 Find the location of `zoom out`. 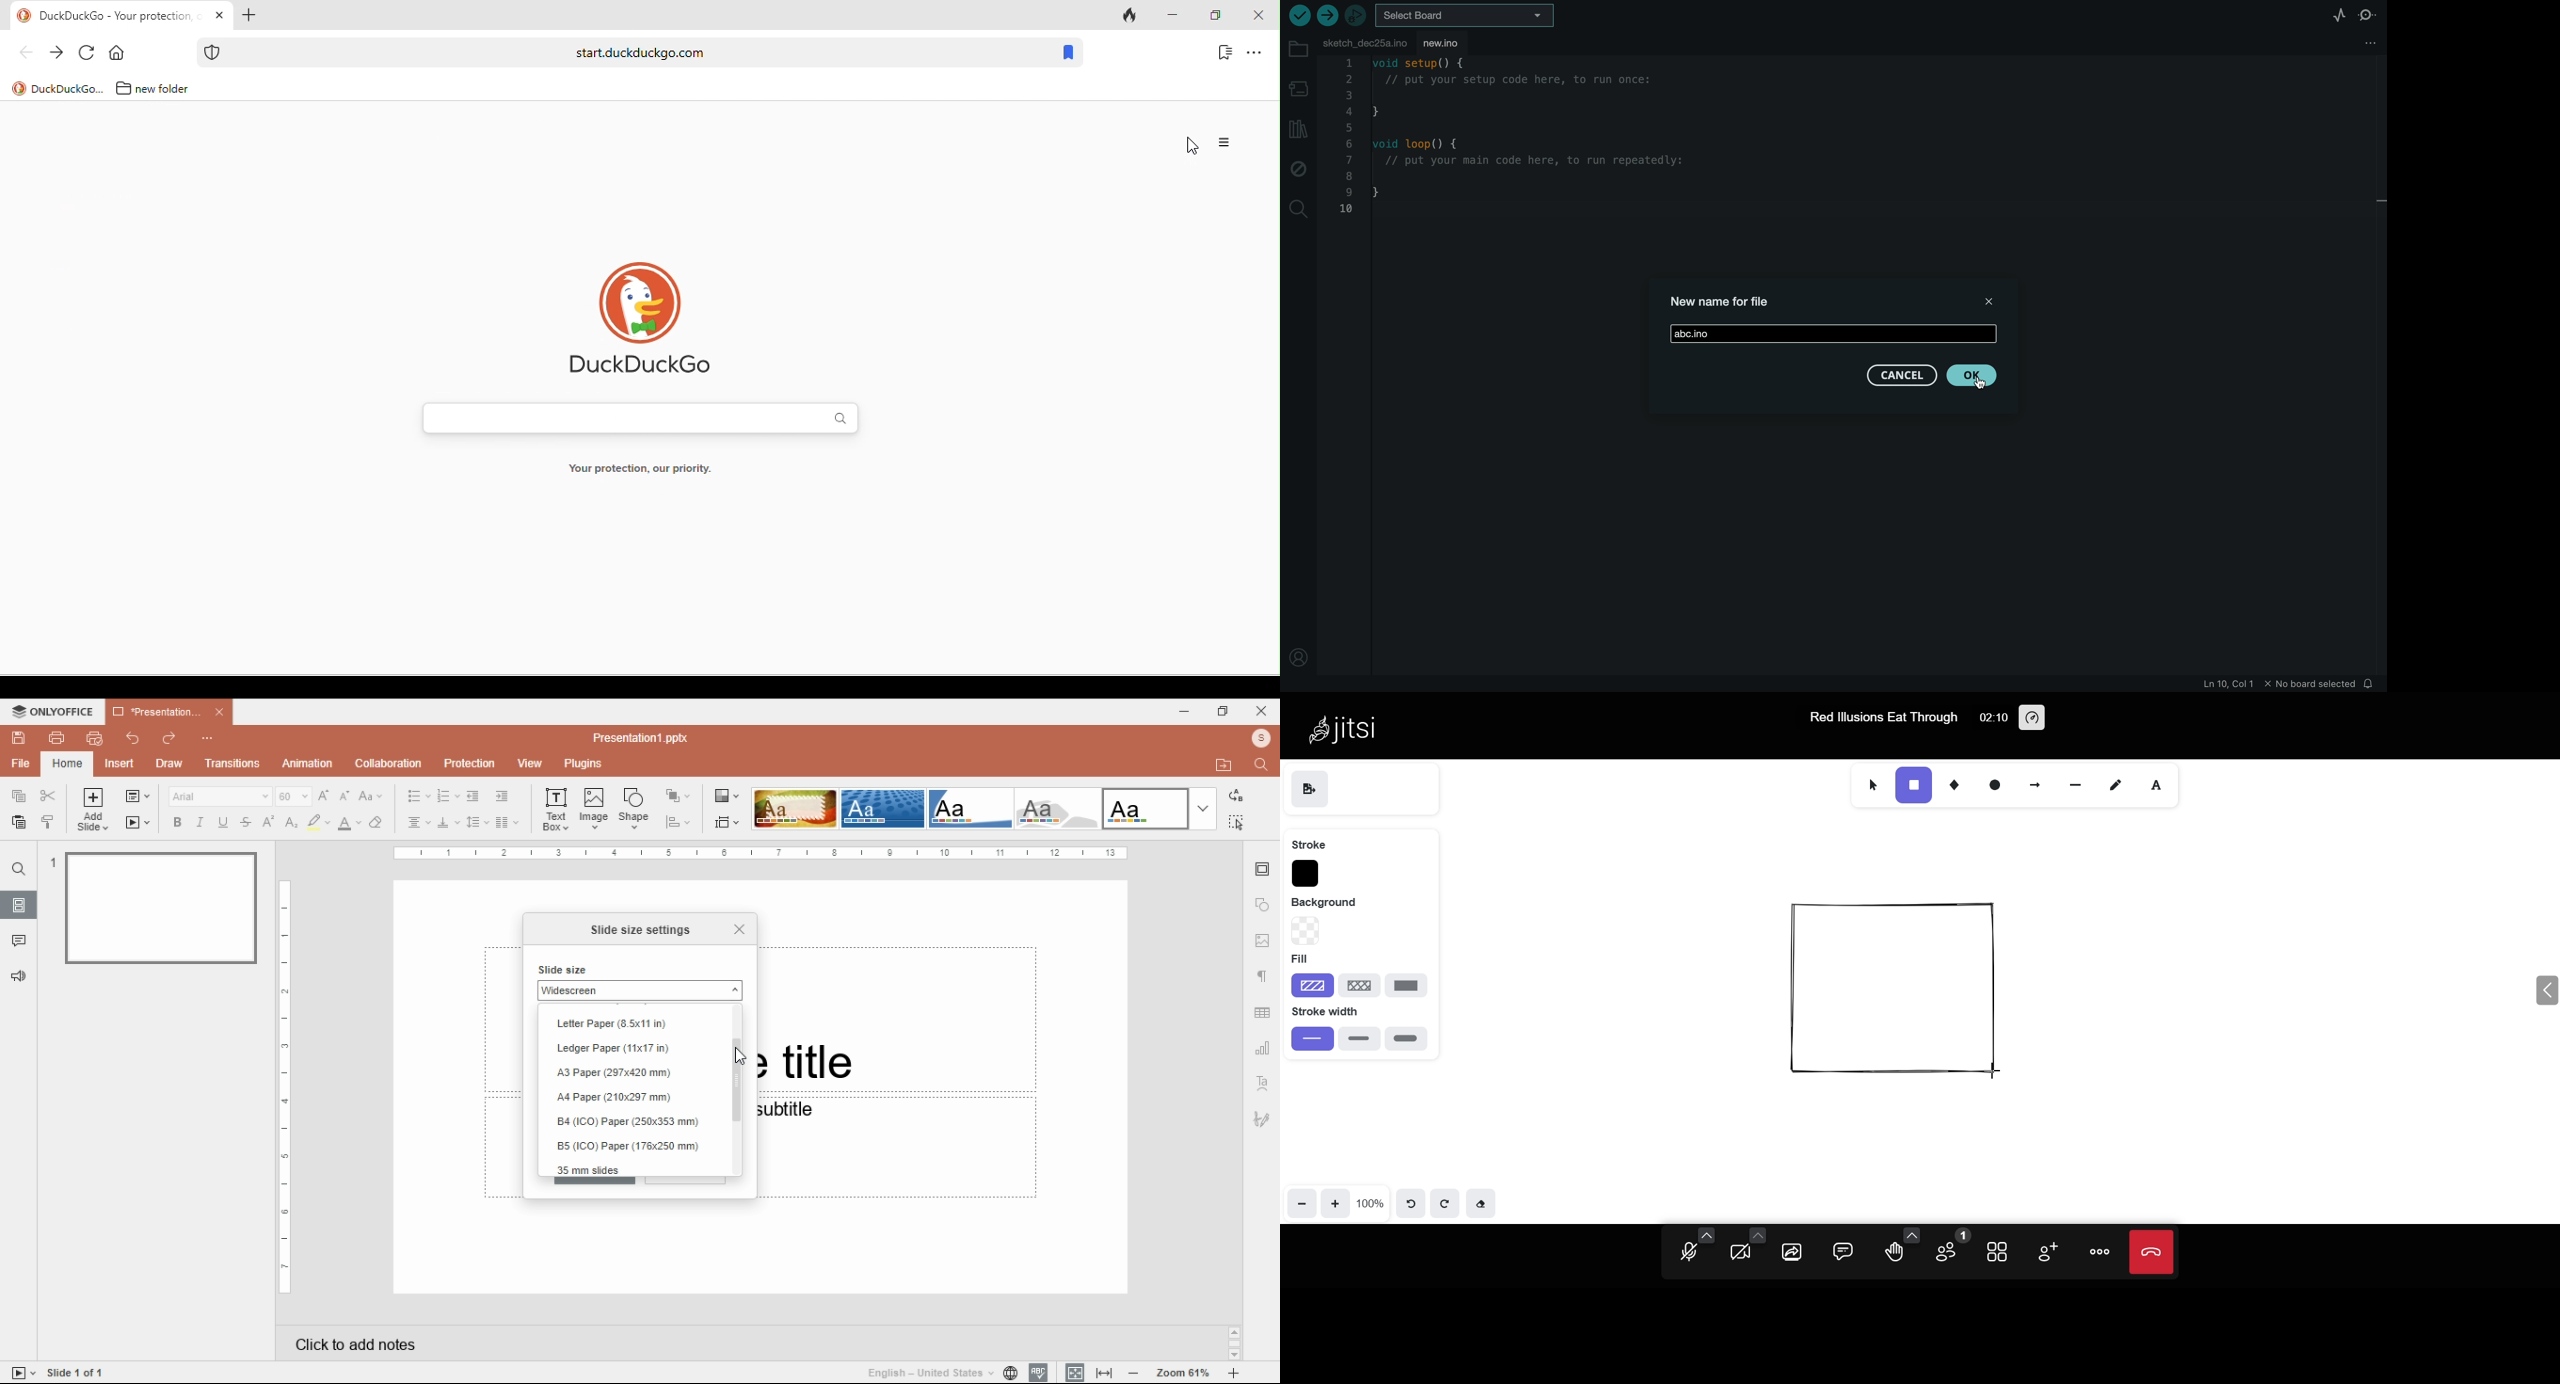

zoom out is located at coordinates (1134, 1372).